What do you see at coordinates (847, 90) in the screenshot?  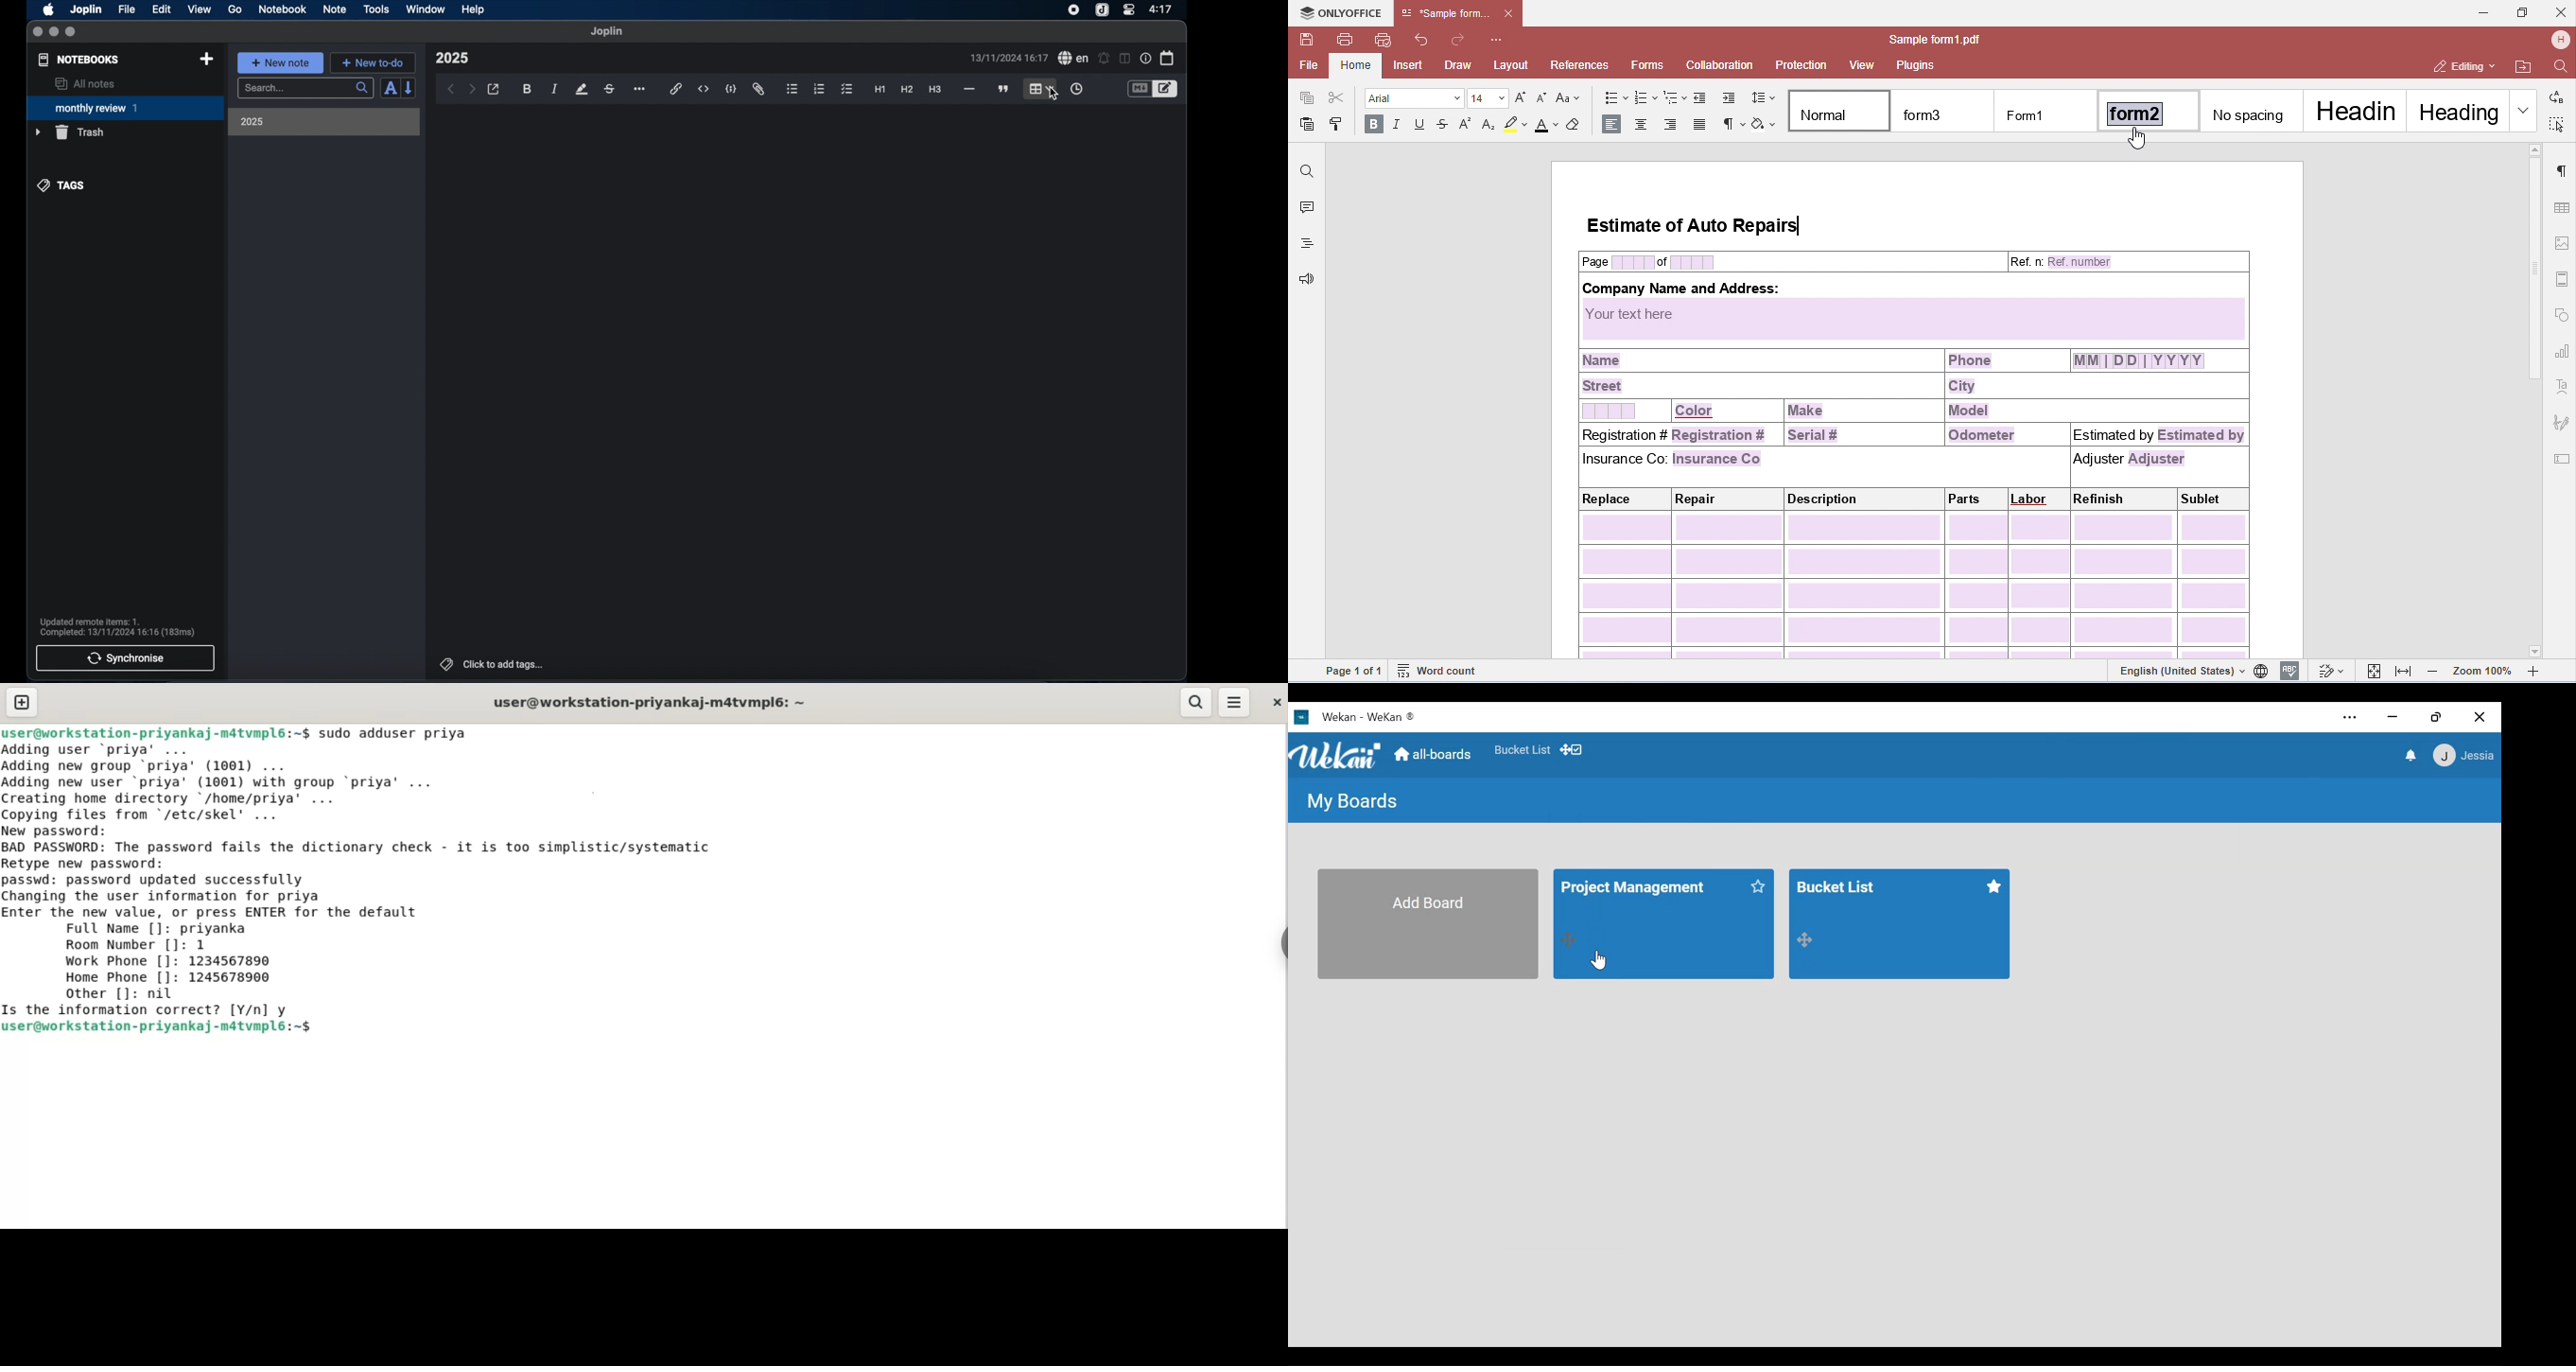 I see `check  list` at bounding box center [847, 90].